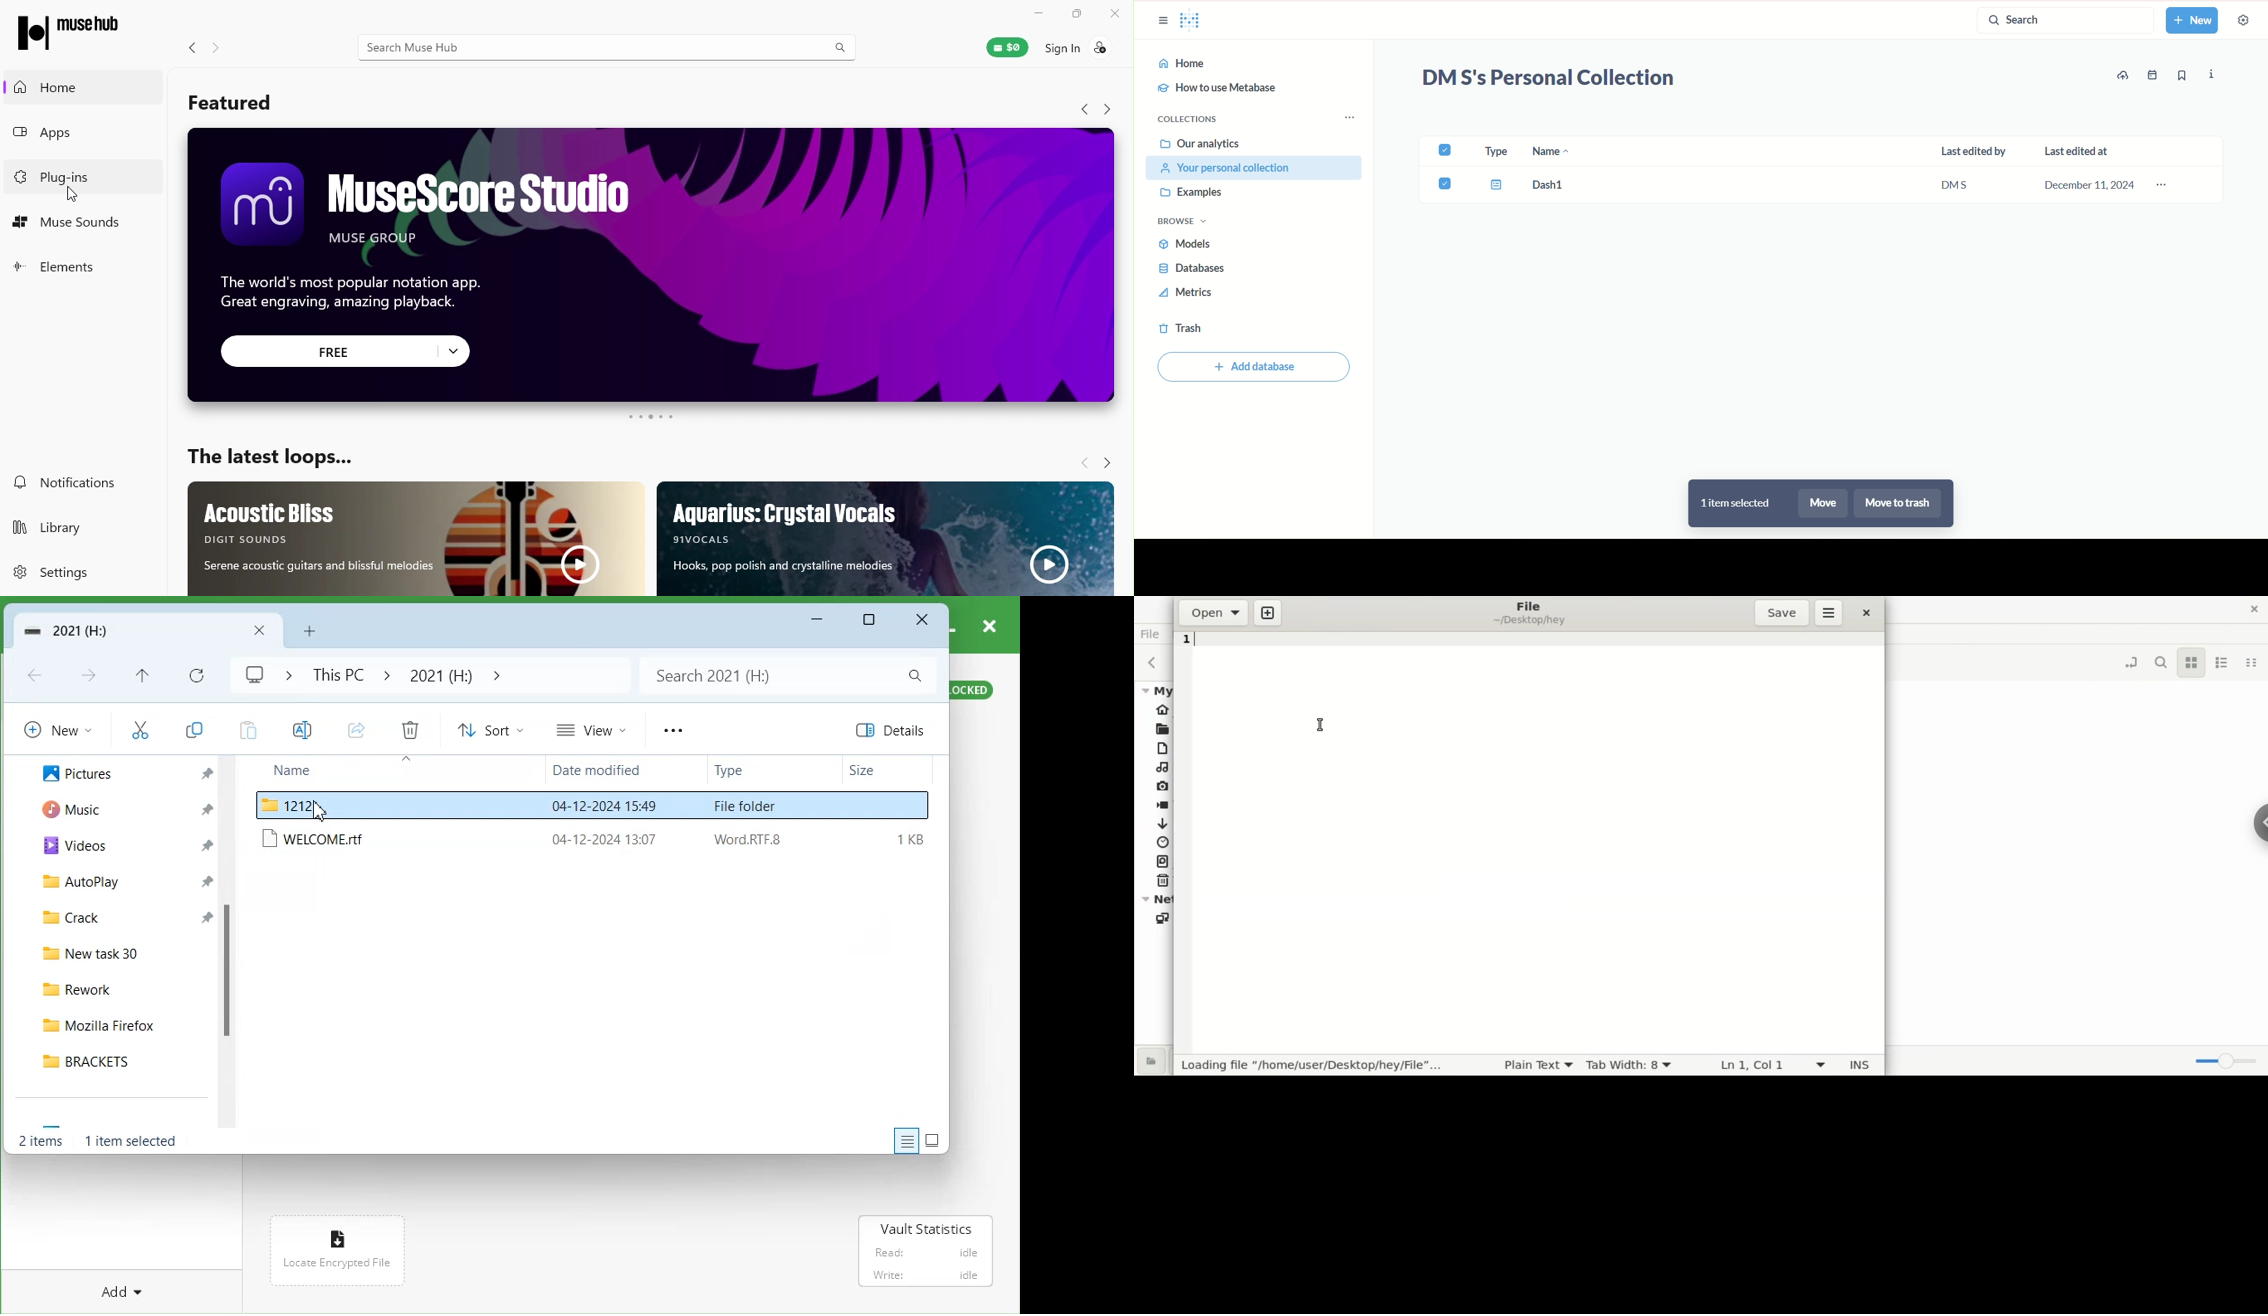  Describe the element at coordinates (81, 90) in the screenshot. I see `Home` at that location.